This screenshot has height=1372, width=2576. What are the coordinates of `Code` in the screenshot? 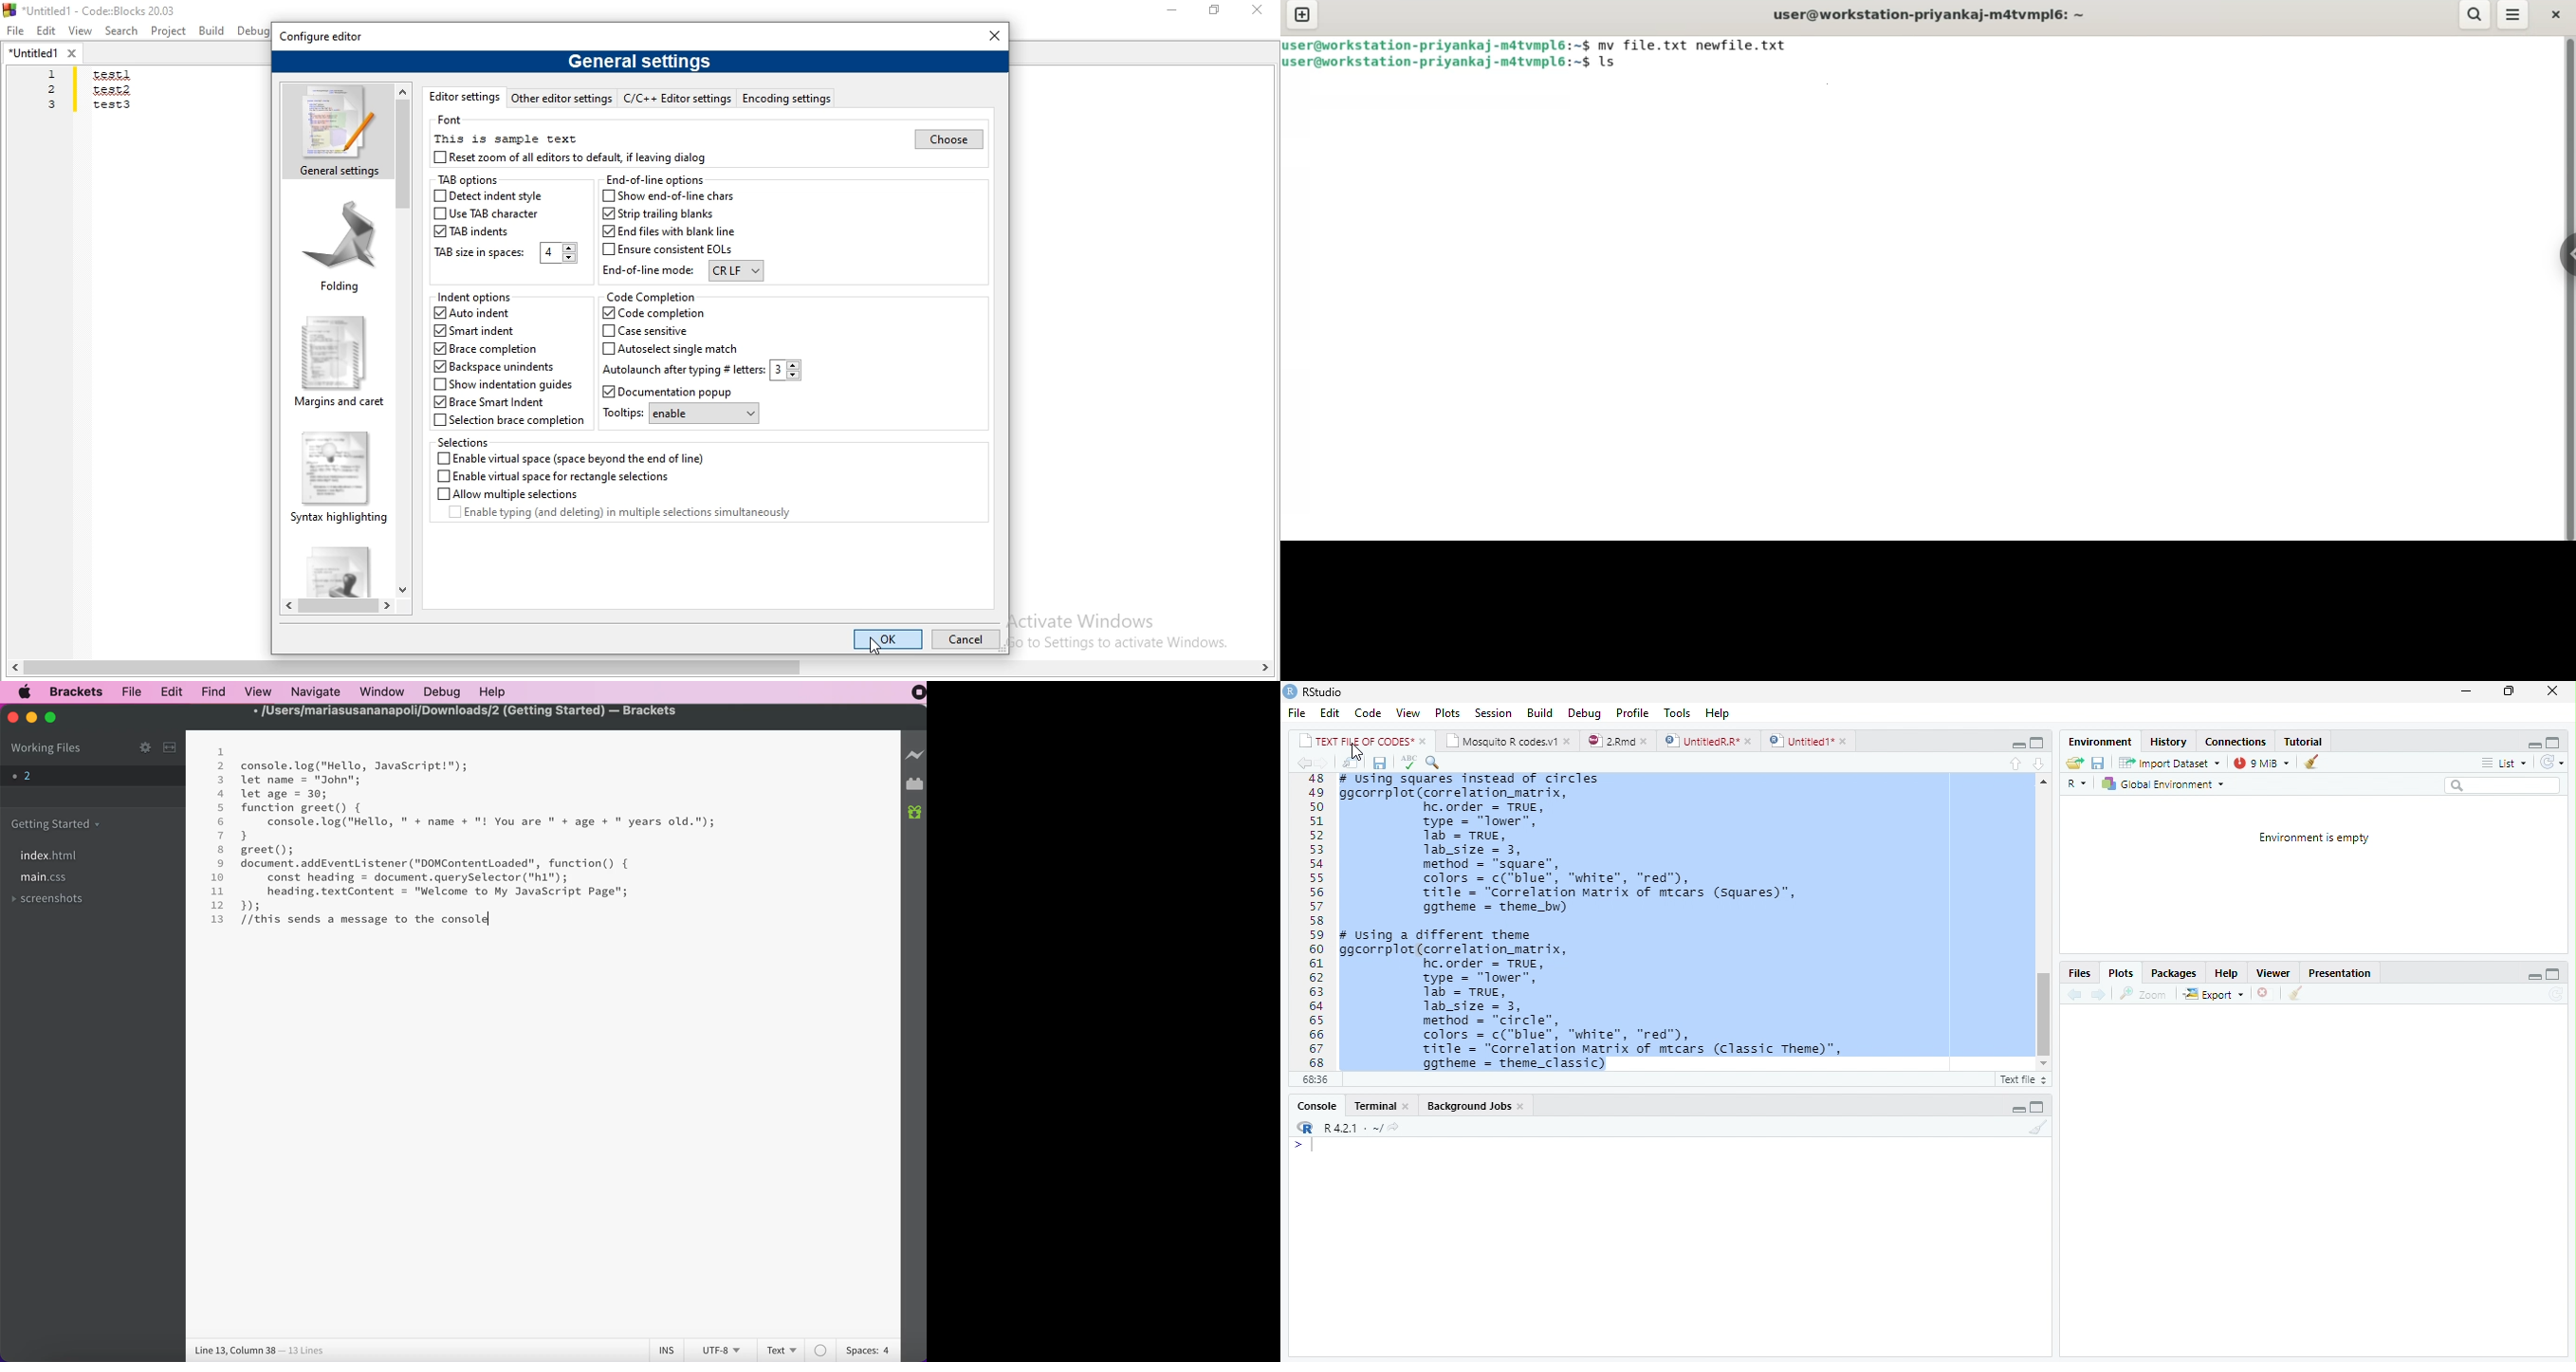 It's located at (1368, 714).